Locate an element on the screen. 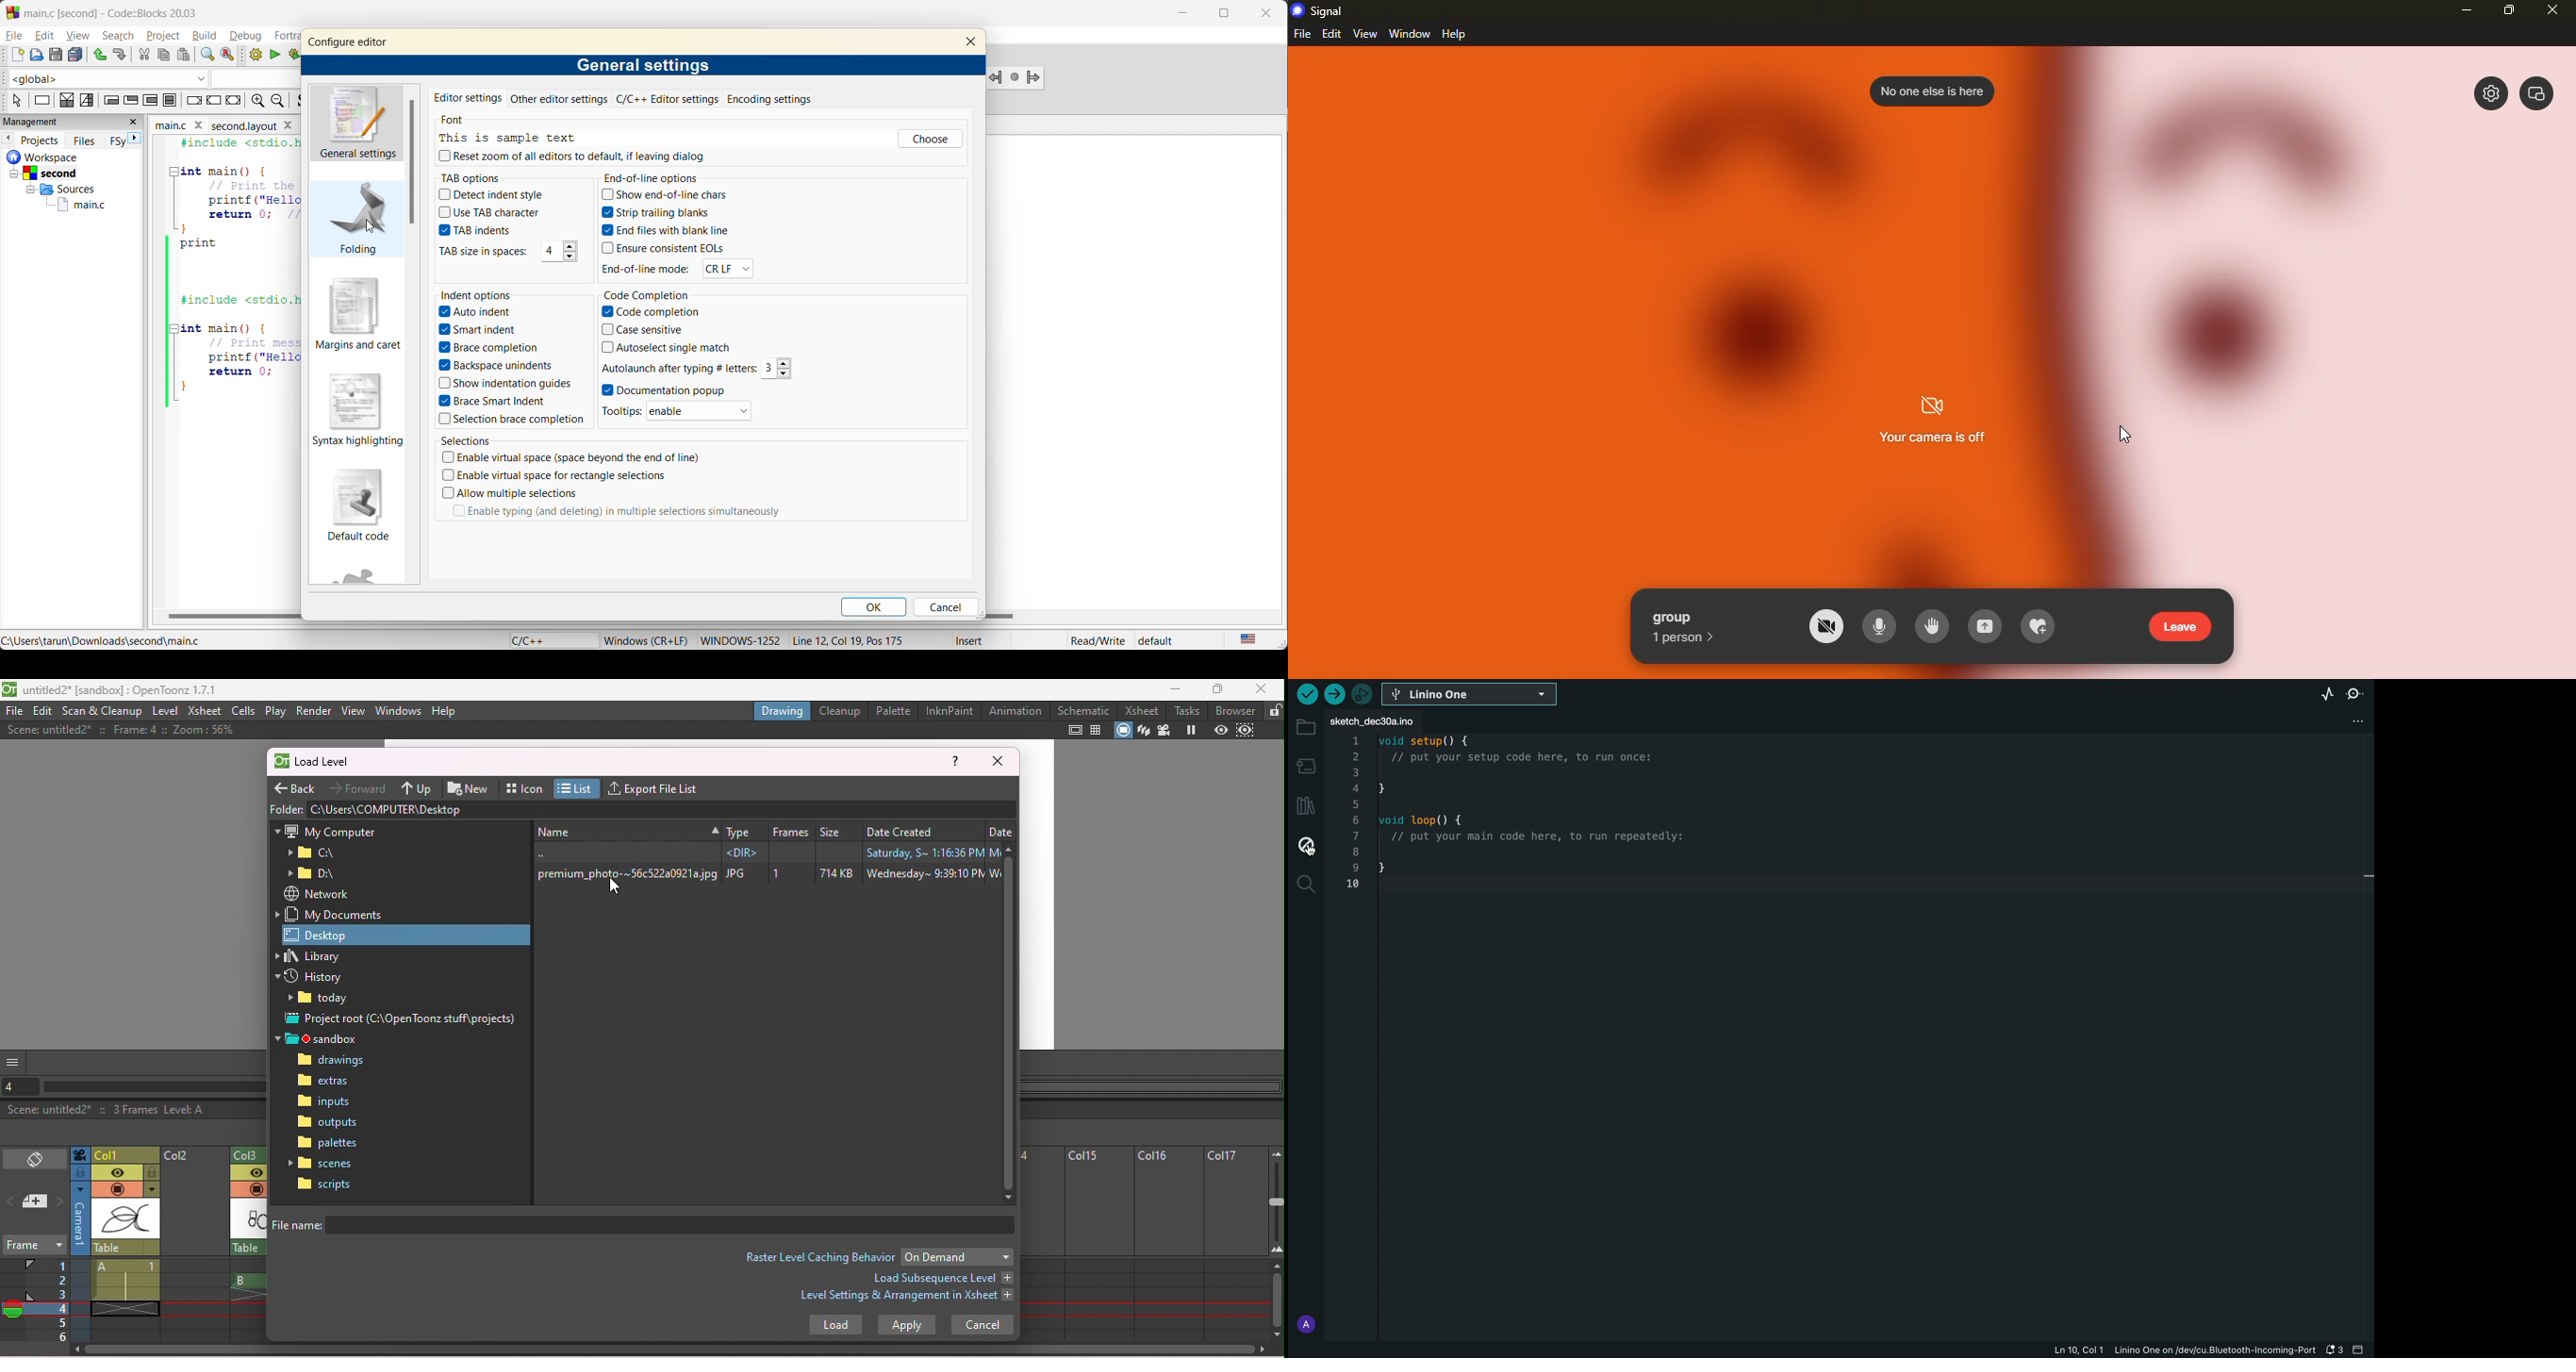  file is located at coordinates (1304, 34).